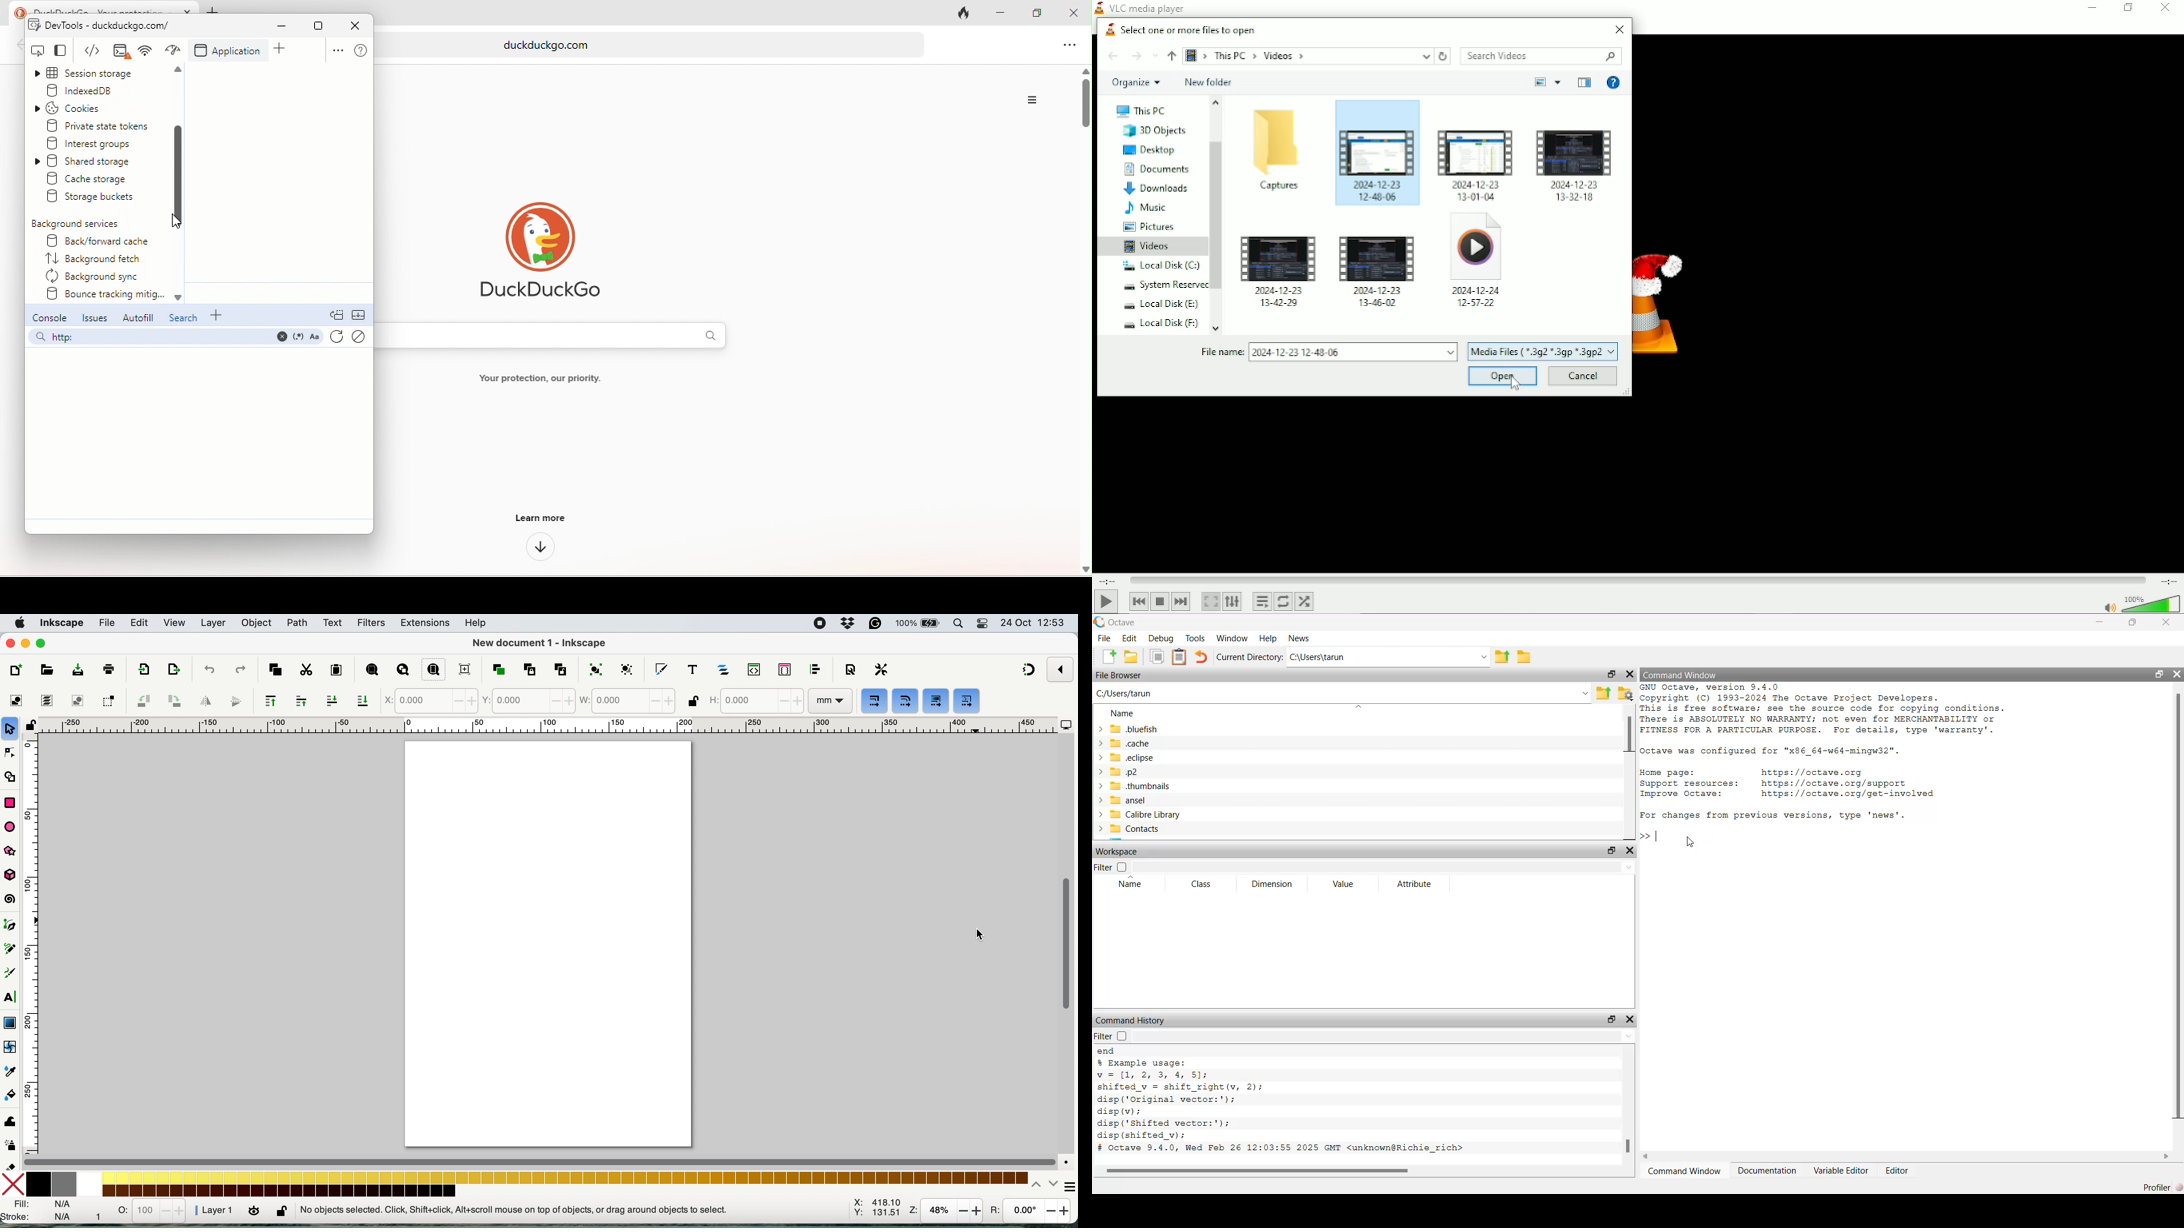  What do you see at coordinates (874, 700) in the screenshot?
I see `when scaling objects scale the stroke width by the same proportion` at bounding box center [874, 700].